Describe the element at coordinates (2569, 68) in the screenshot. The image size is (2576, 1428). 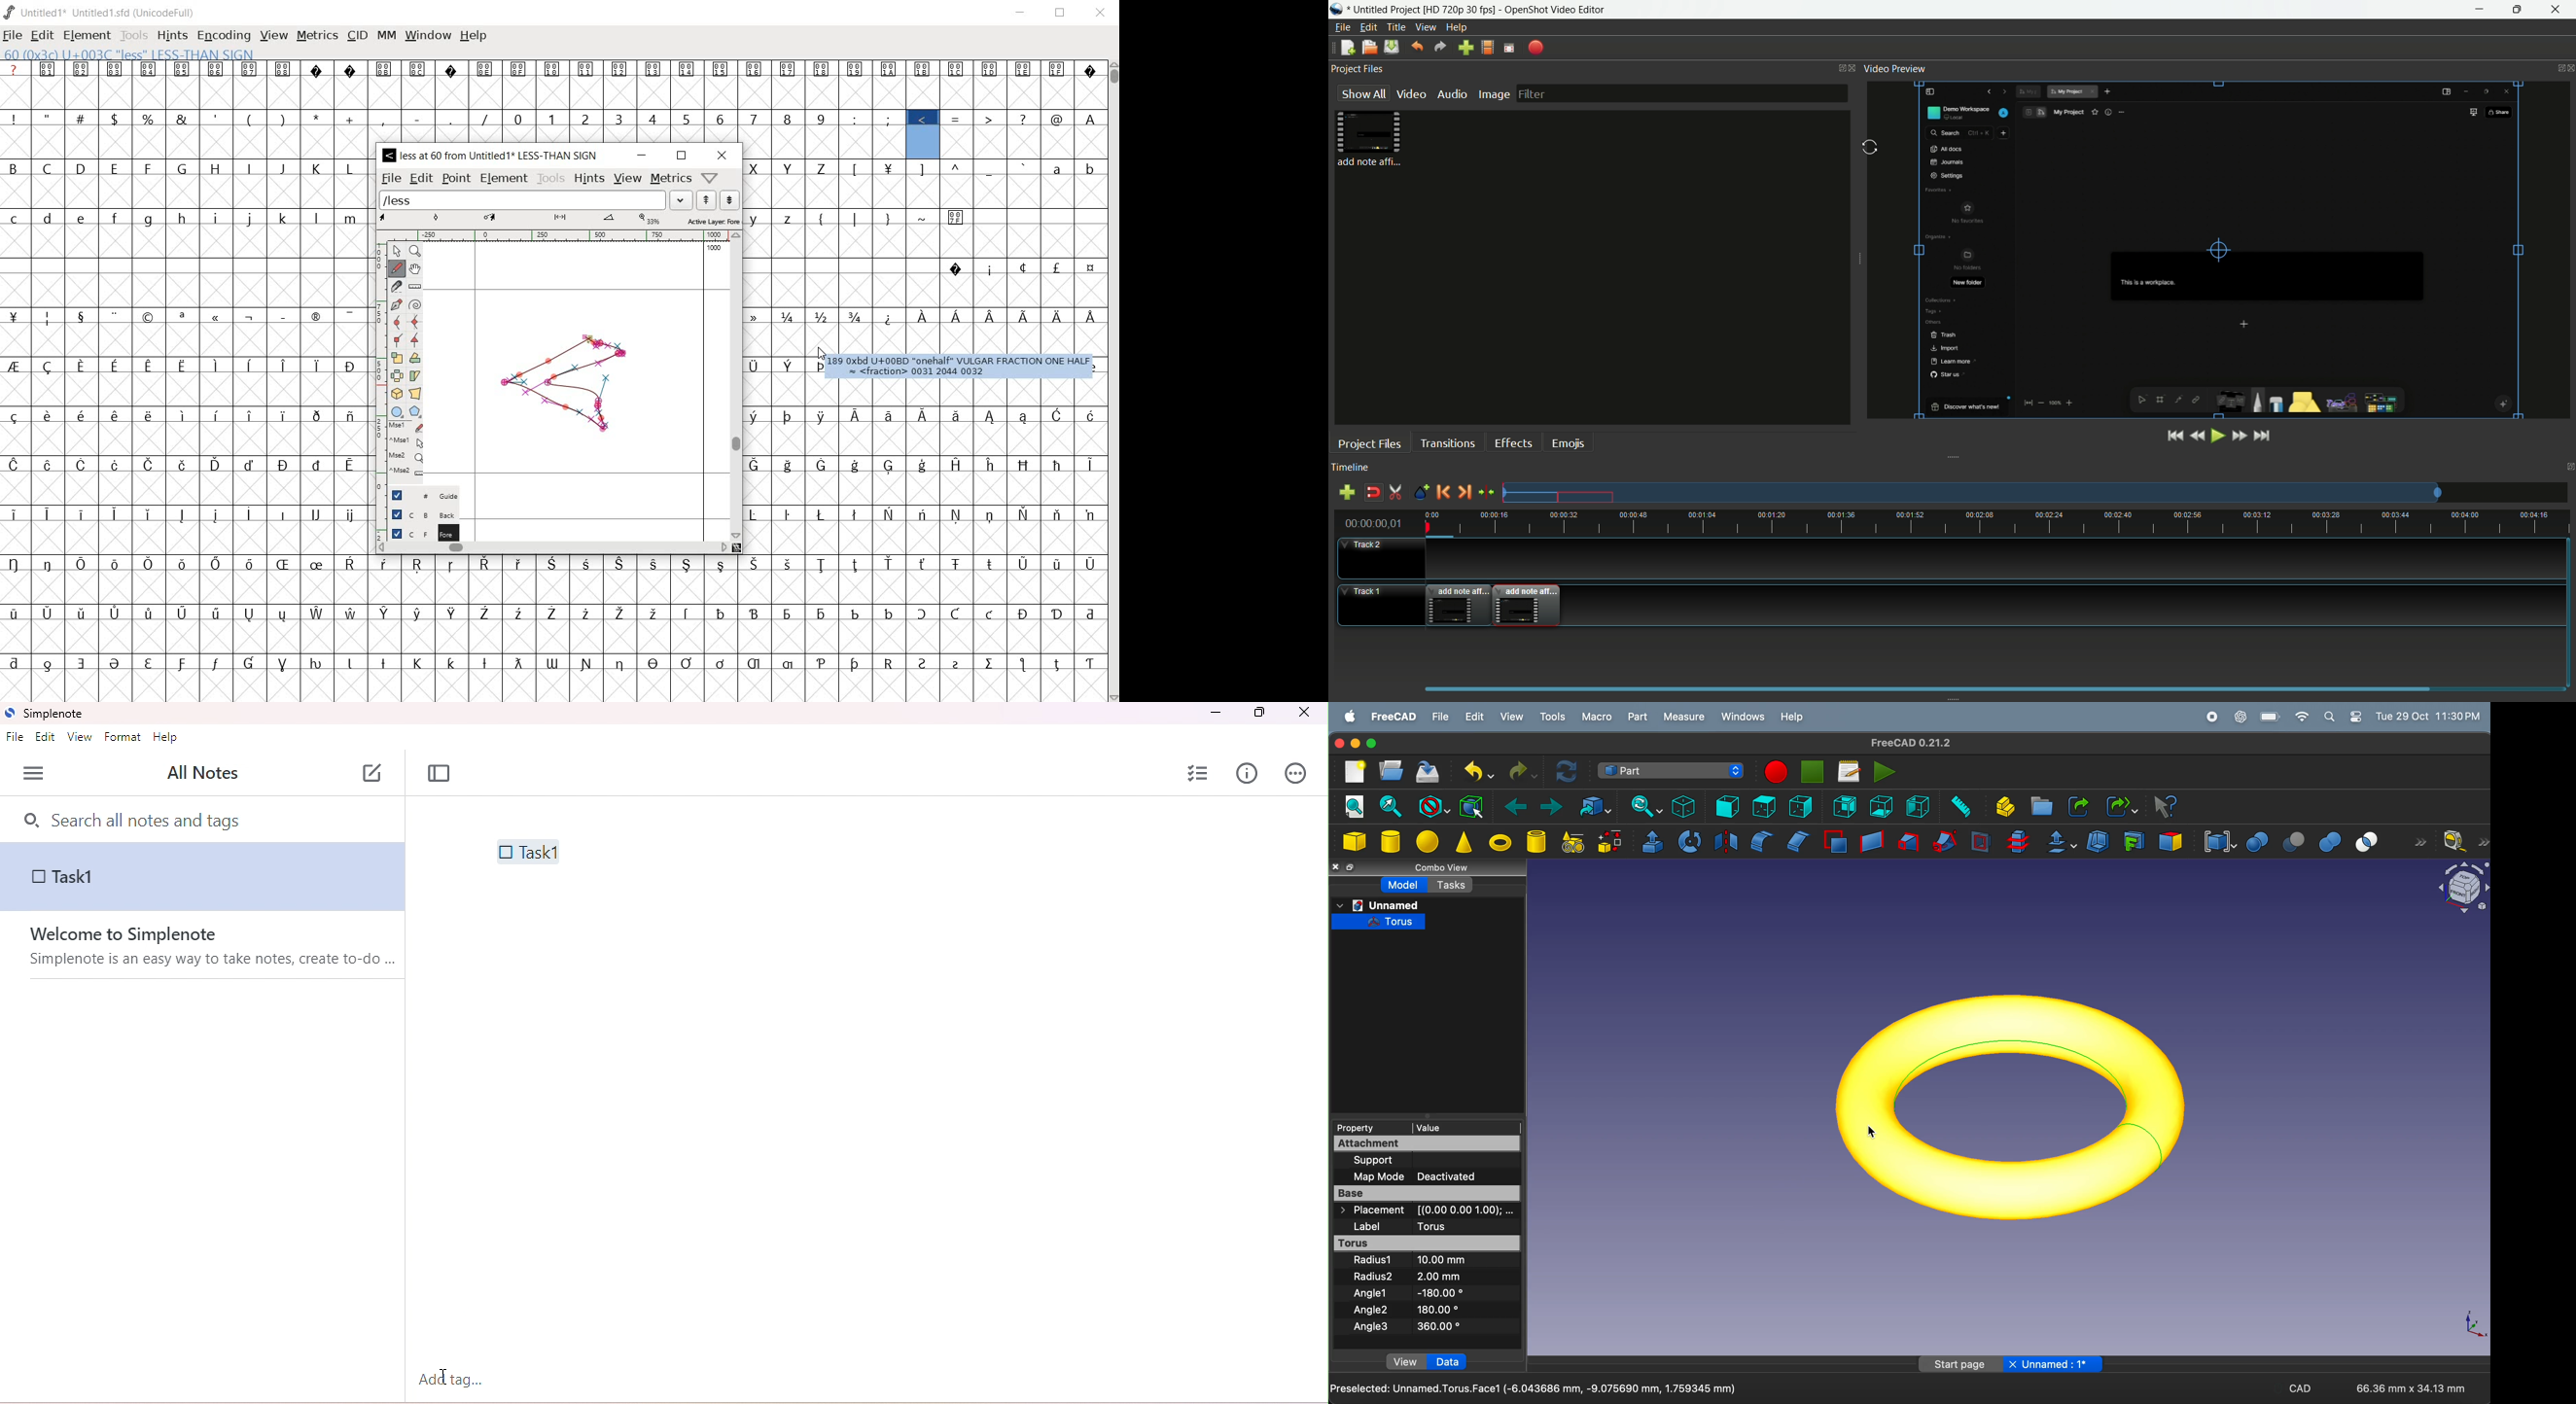
I see `close video preview` at that location.